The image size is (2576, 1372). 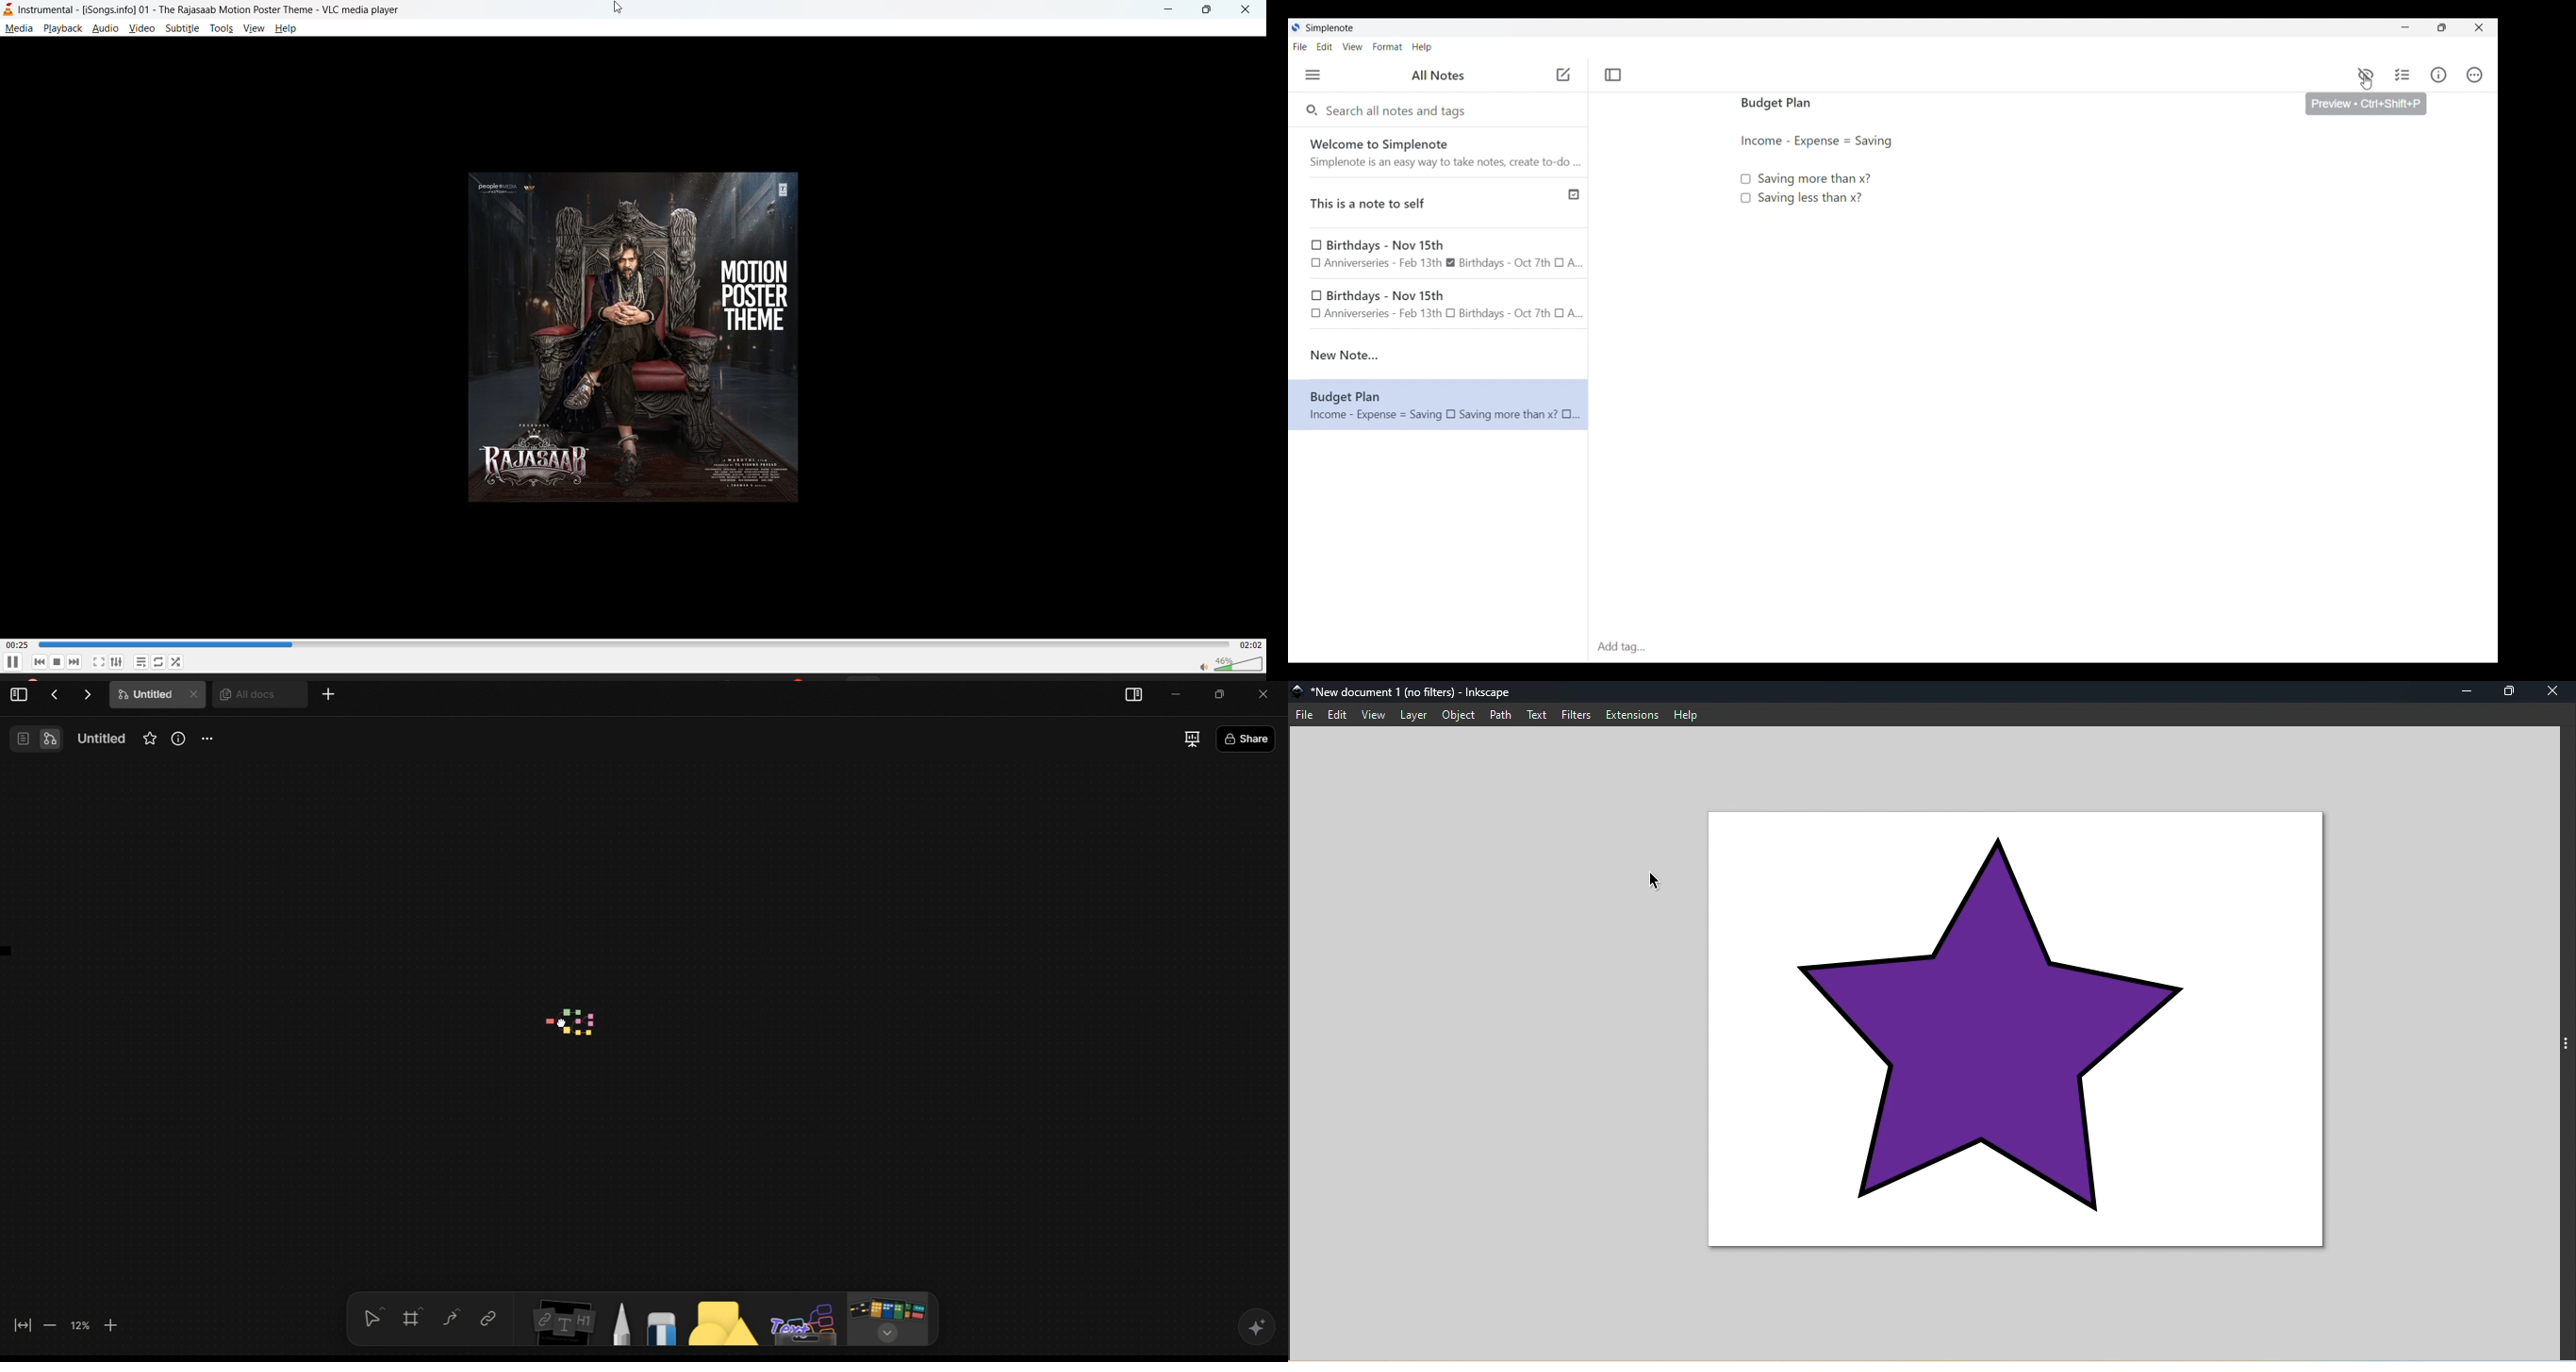 What do you see at coordinates (207, 740) in the screenshot?
I see `More` at bounding box center [207, 740].